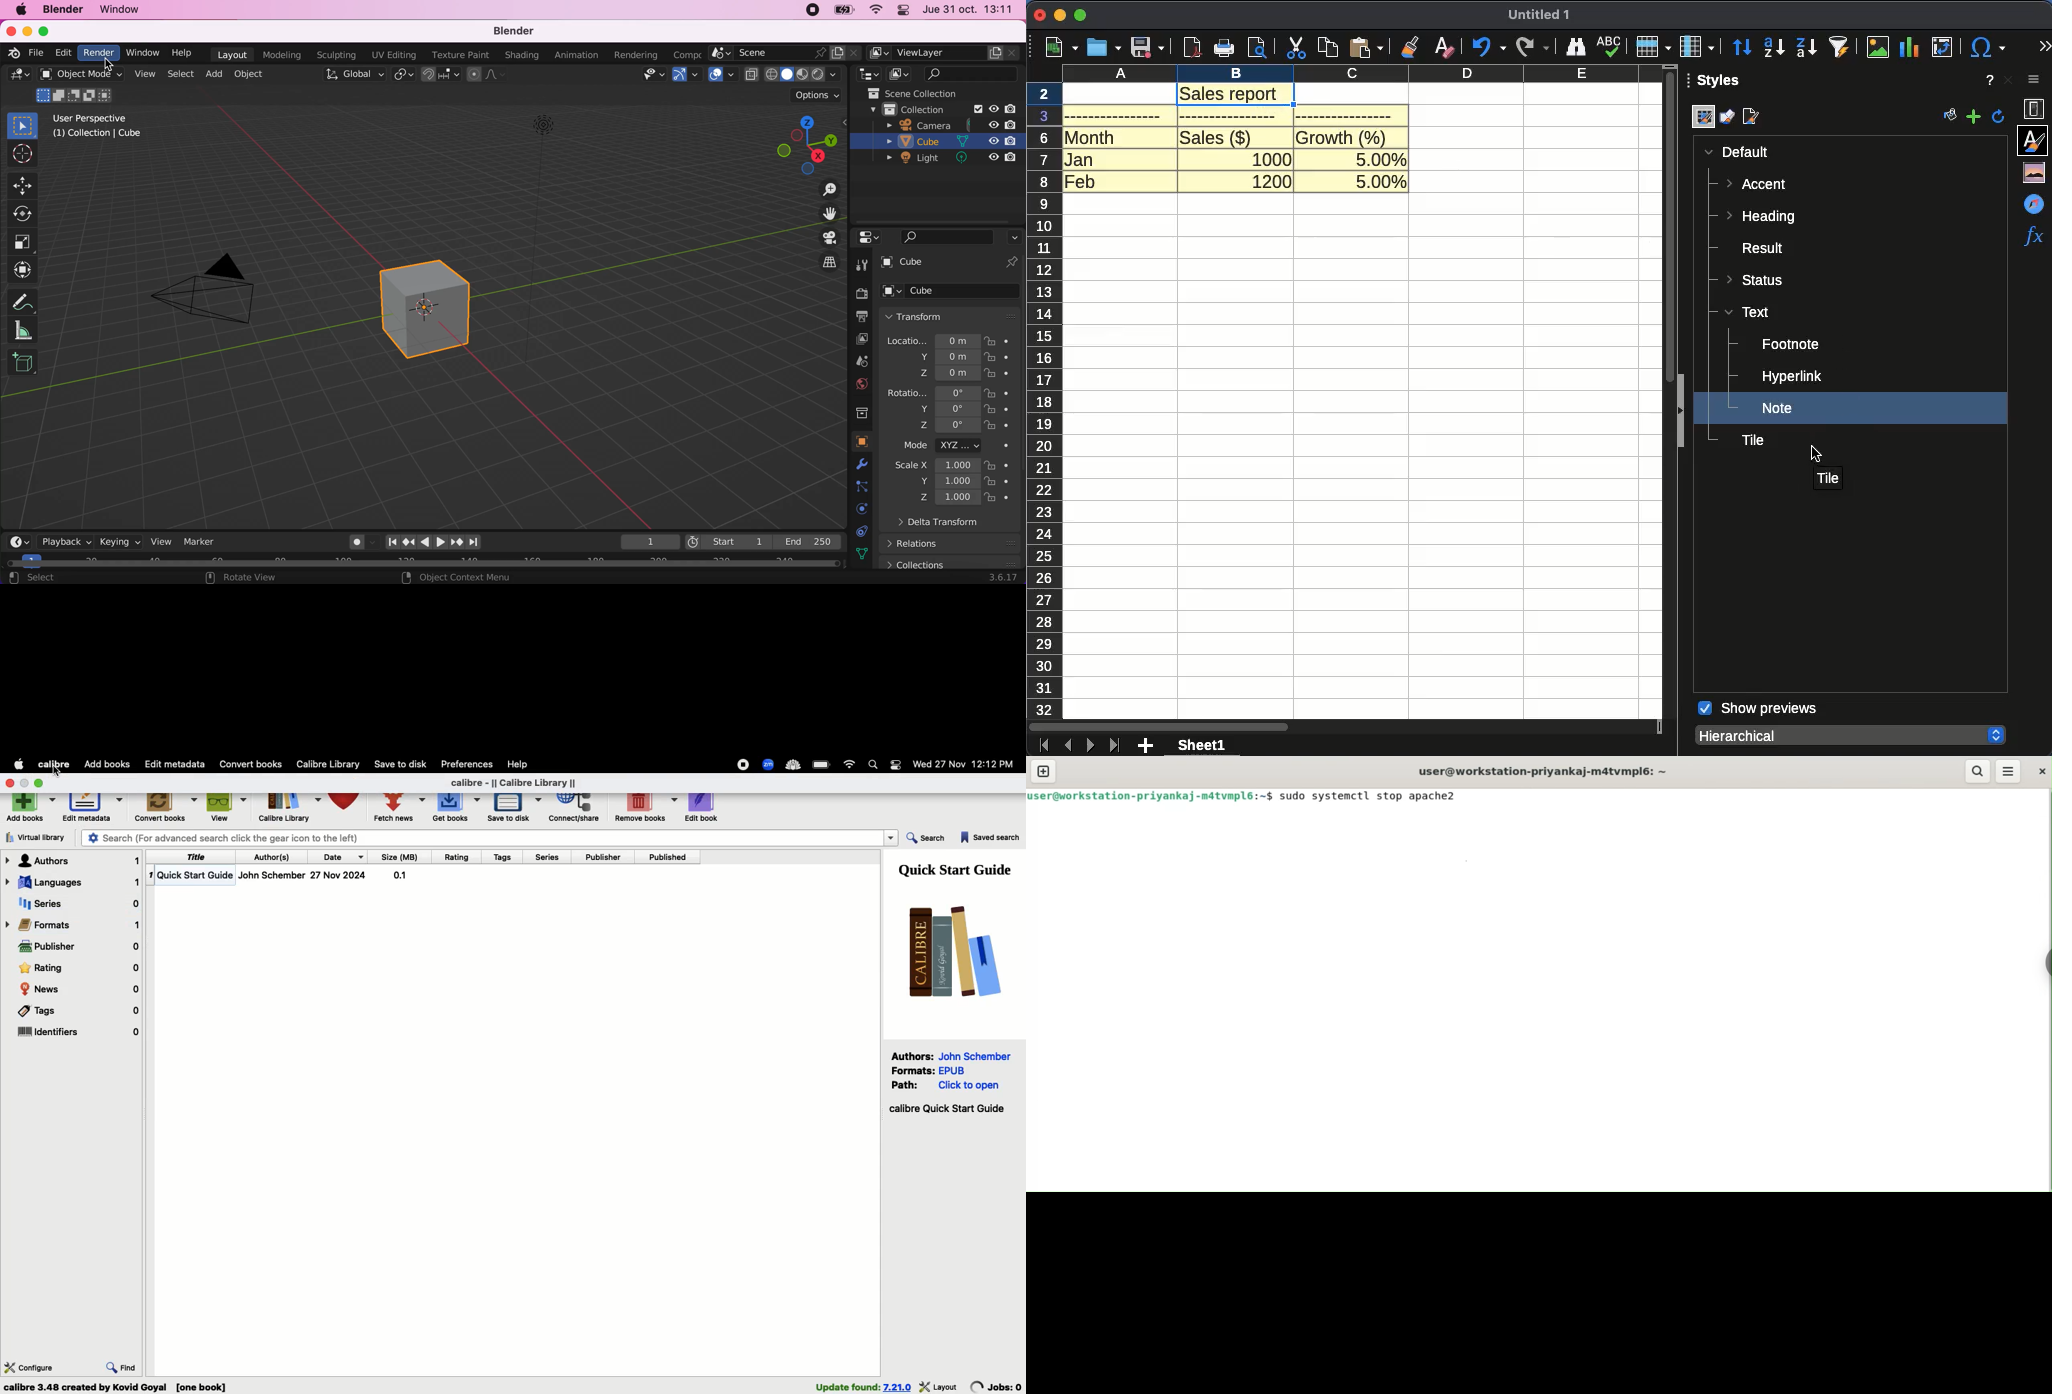  What do you see at coordinates (1216, 137) in the screenshot?
I see `sales($)` at bounding box center [1216, 137].